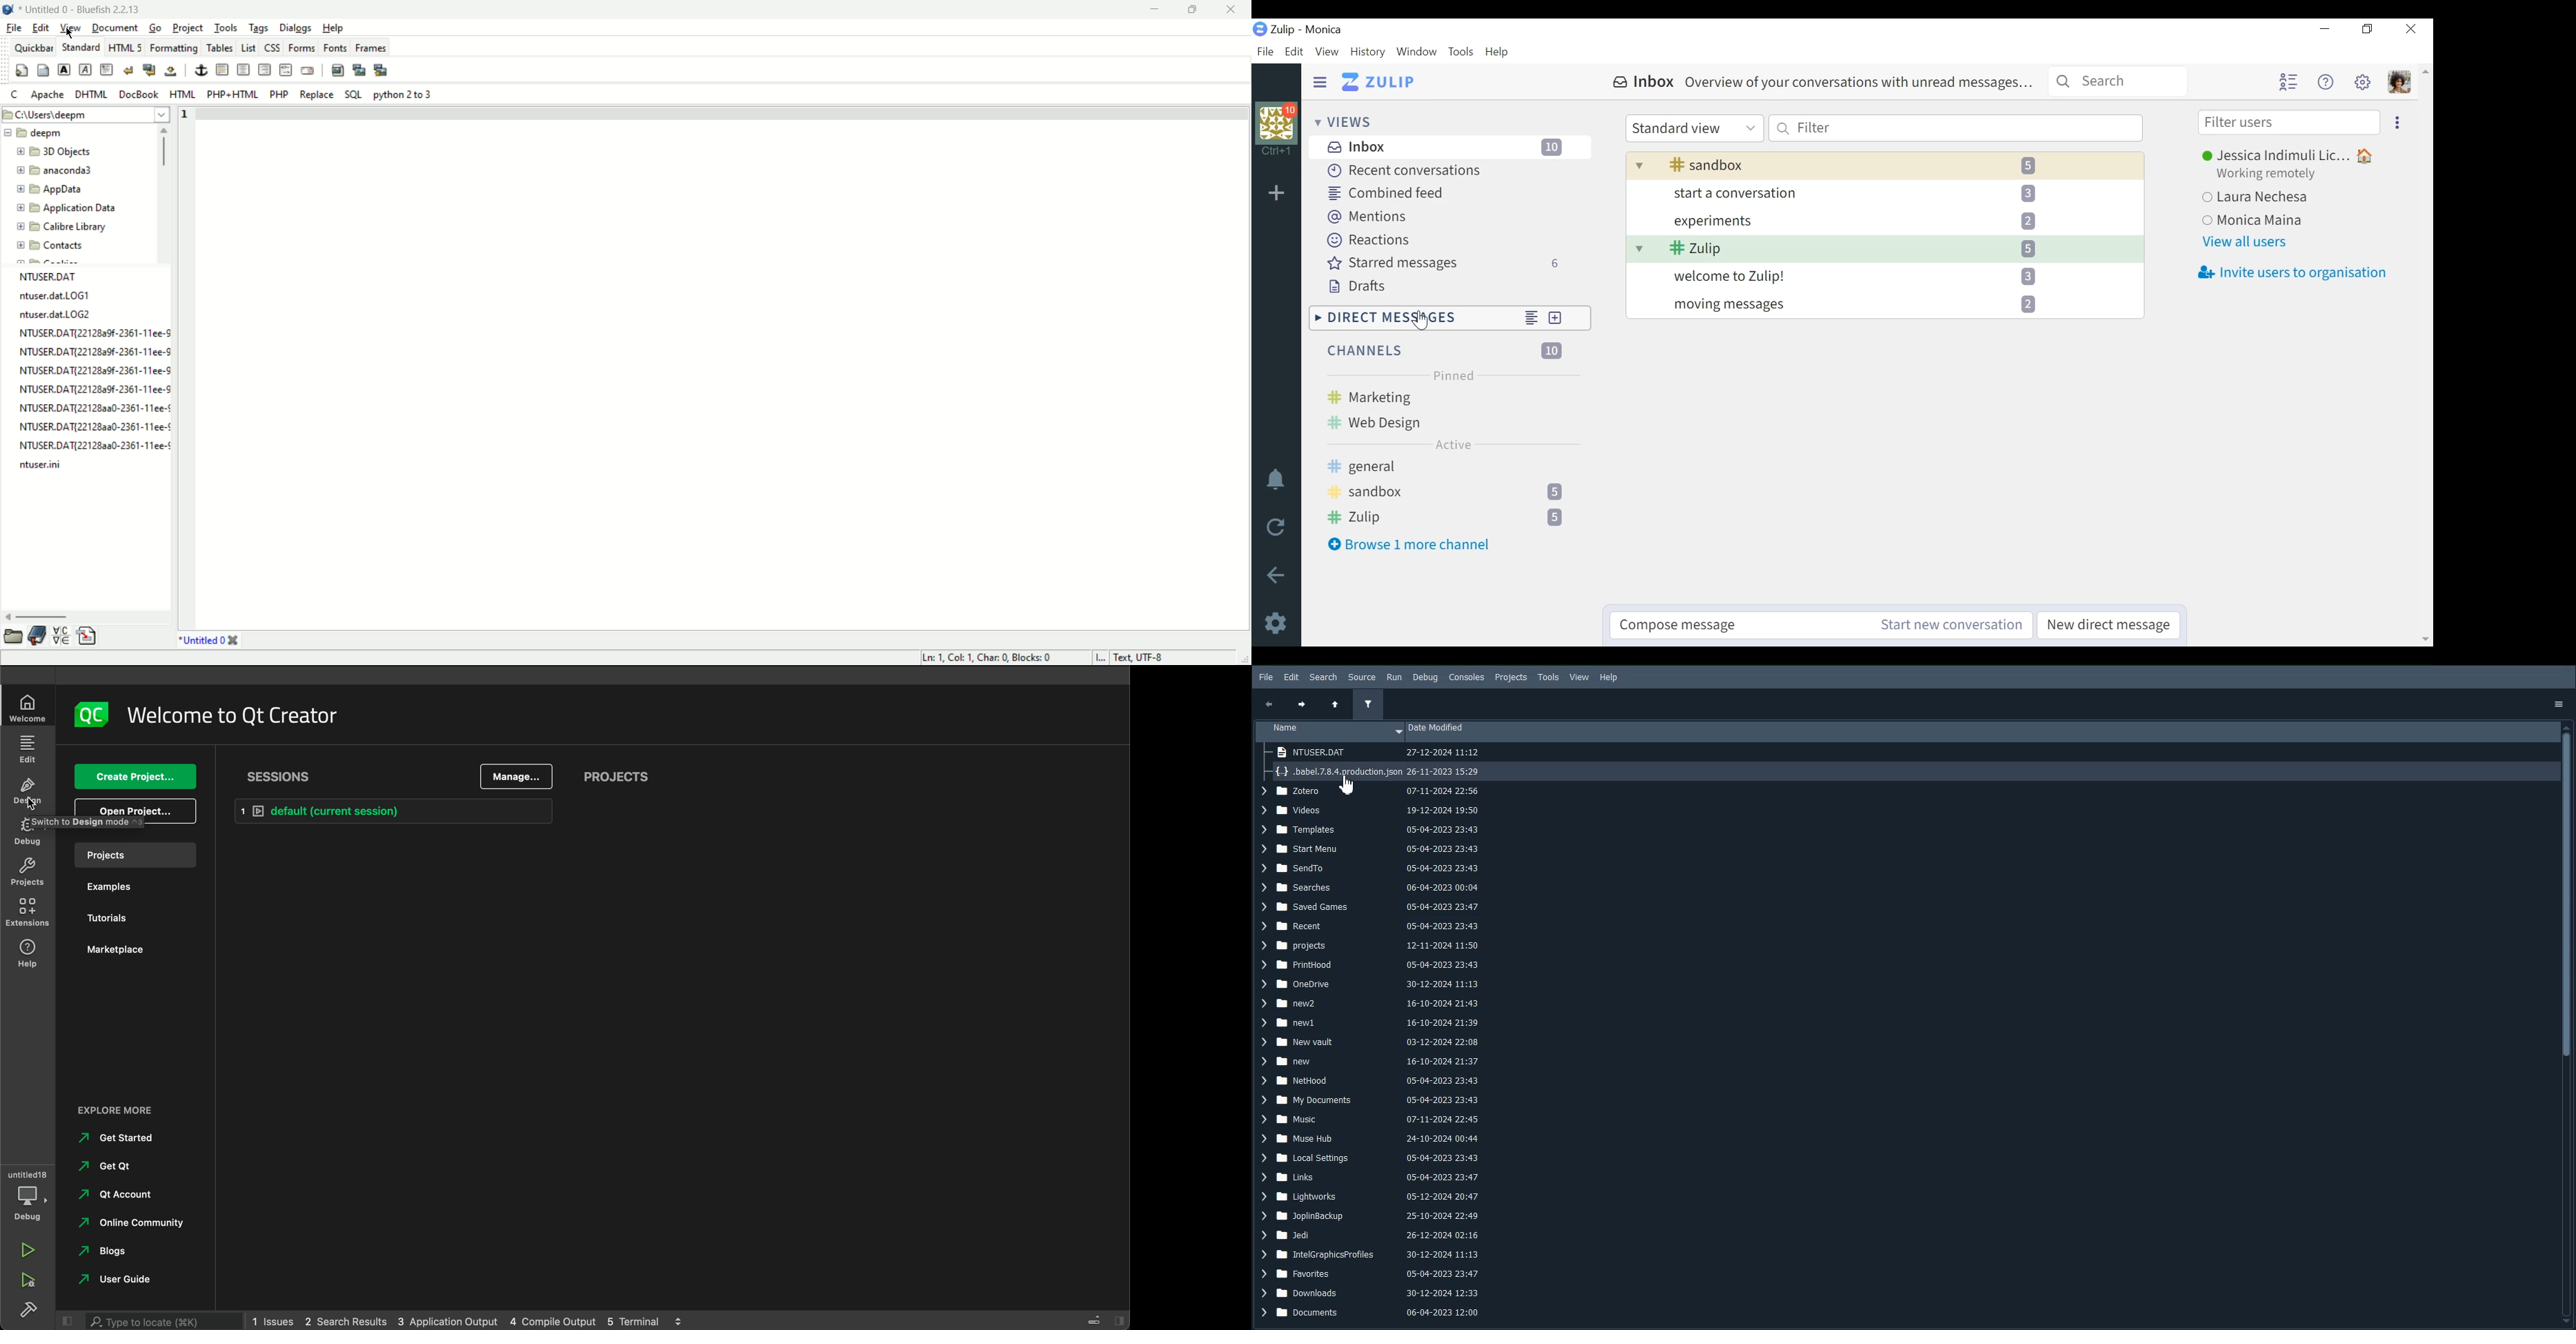 The height and width of the screenshot is (1344, 2576). I want to click on Pinned, so click(1453, 374).